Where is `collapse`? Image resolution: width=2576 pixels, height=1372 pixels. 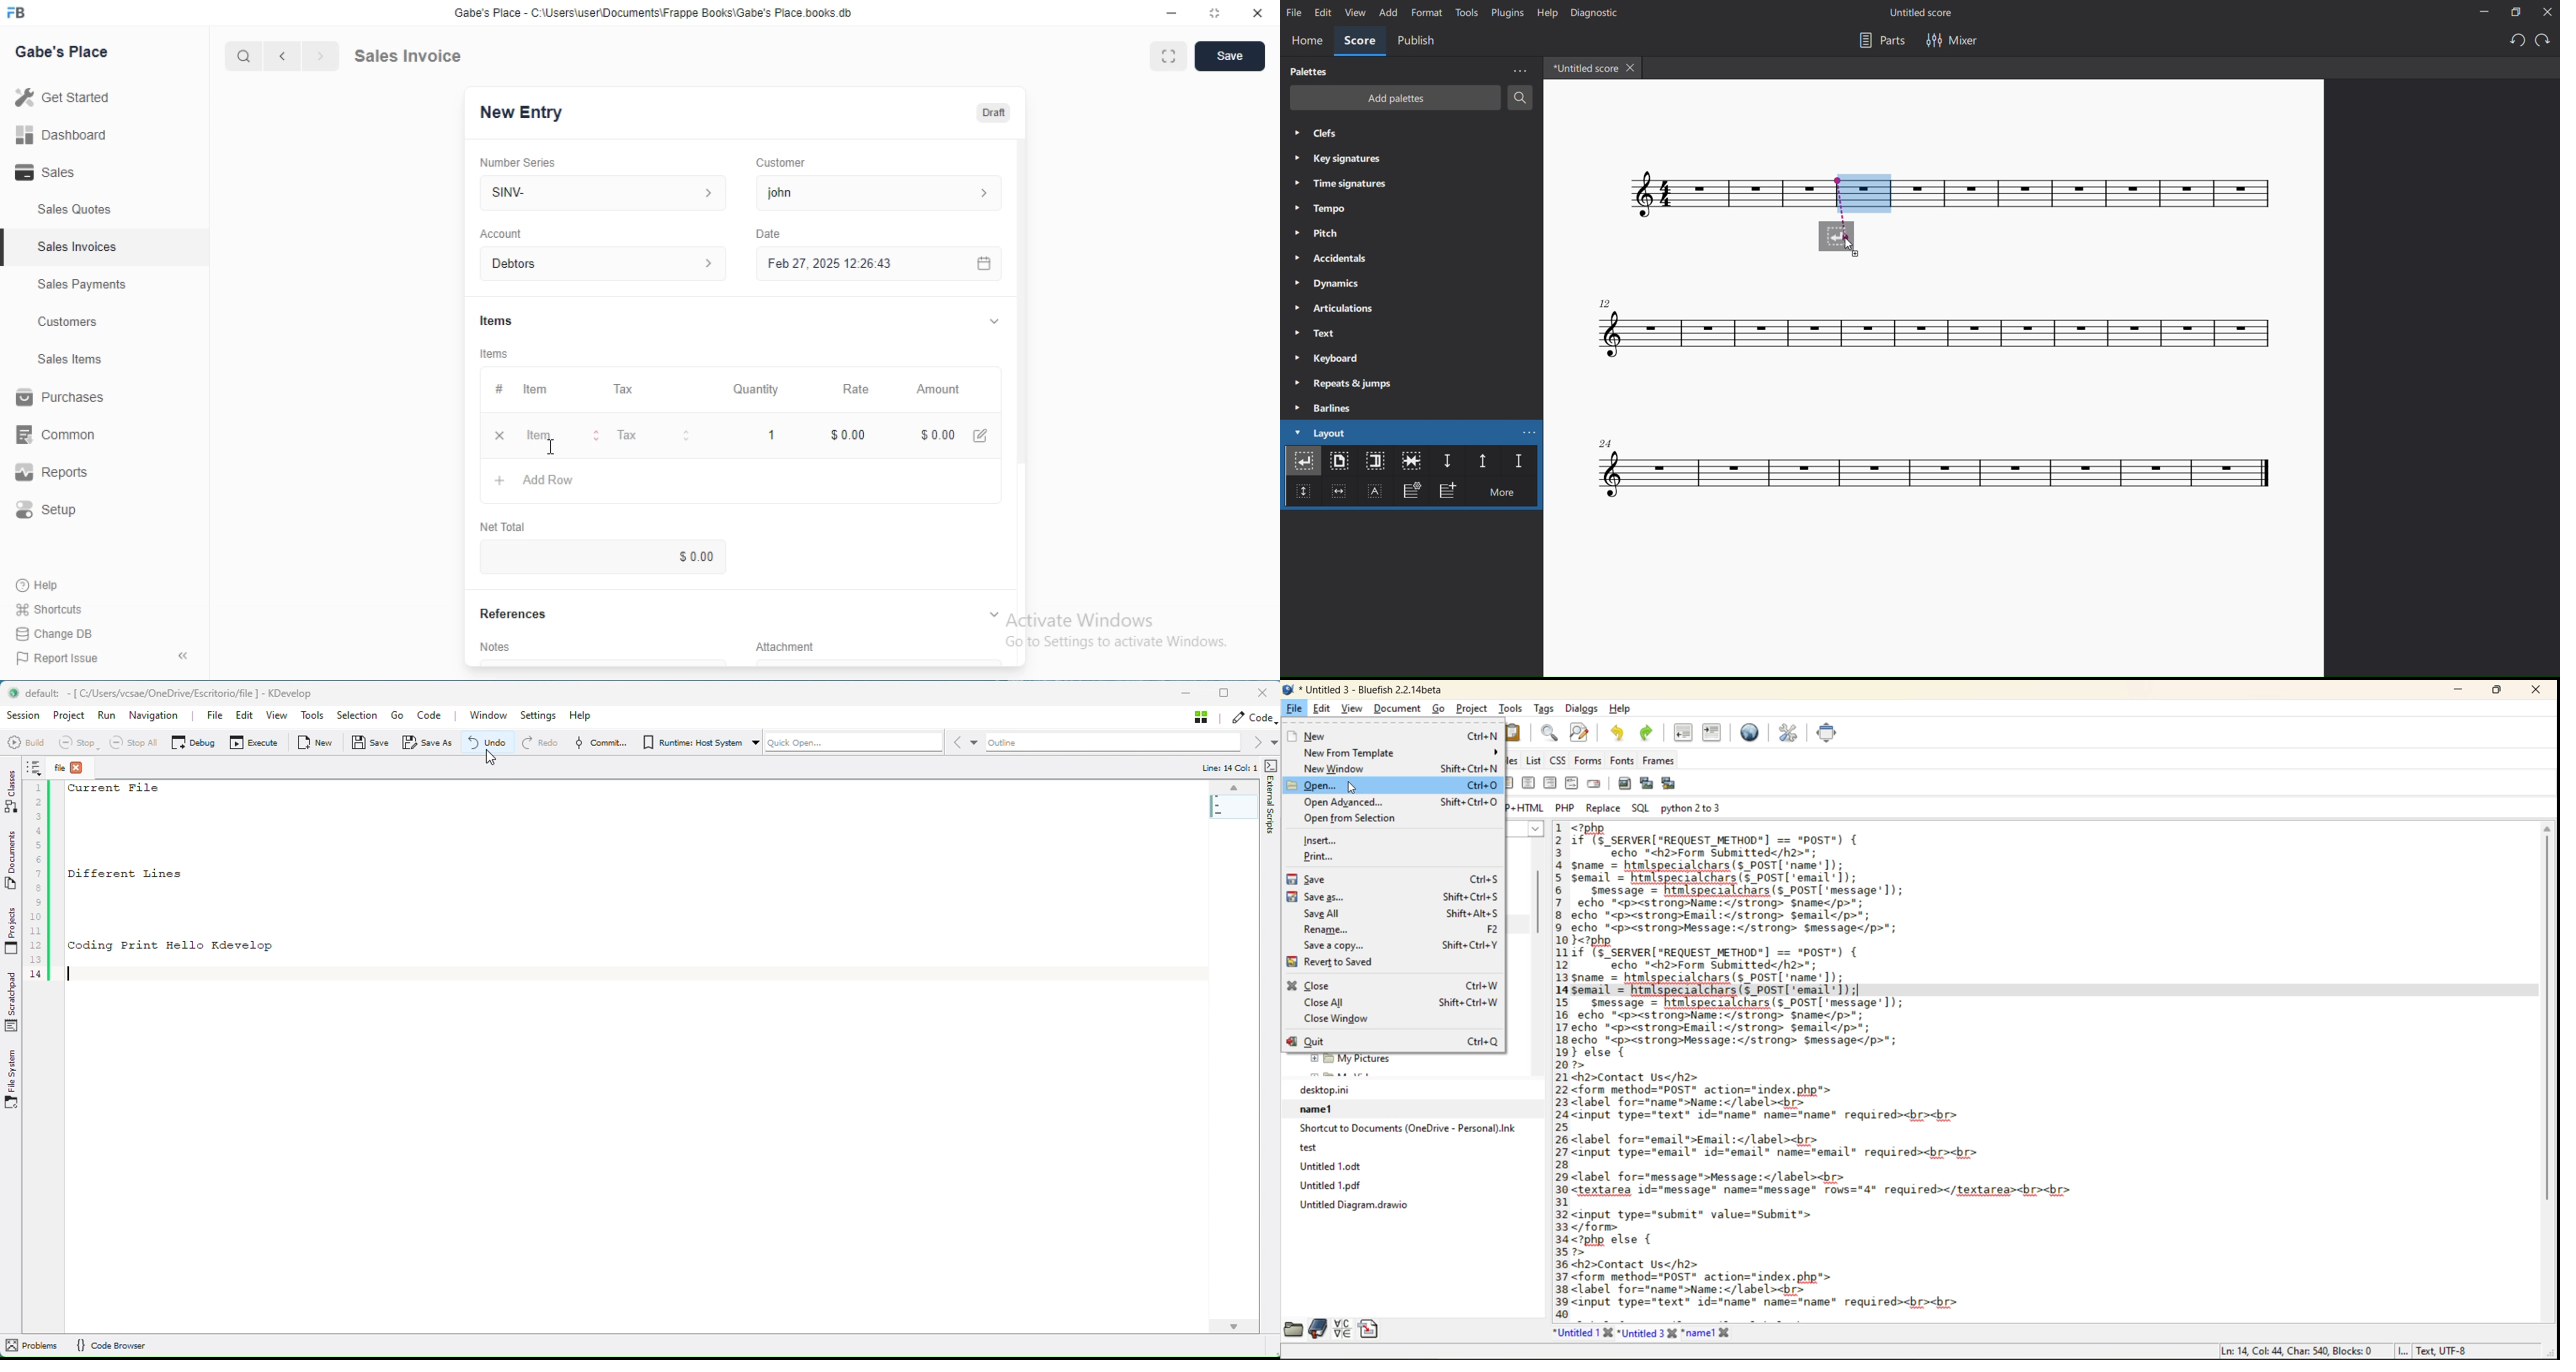 collapse is located at coordinates (181, 653).